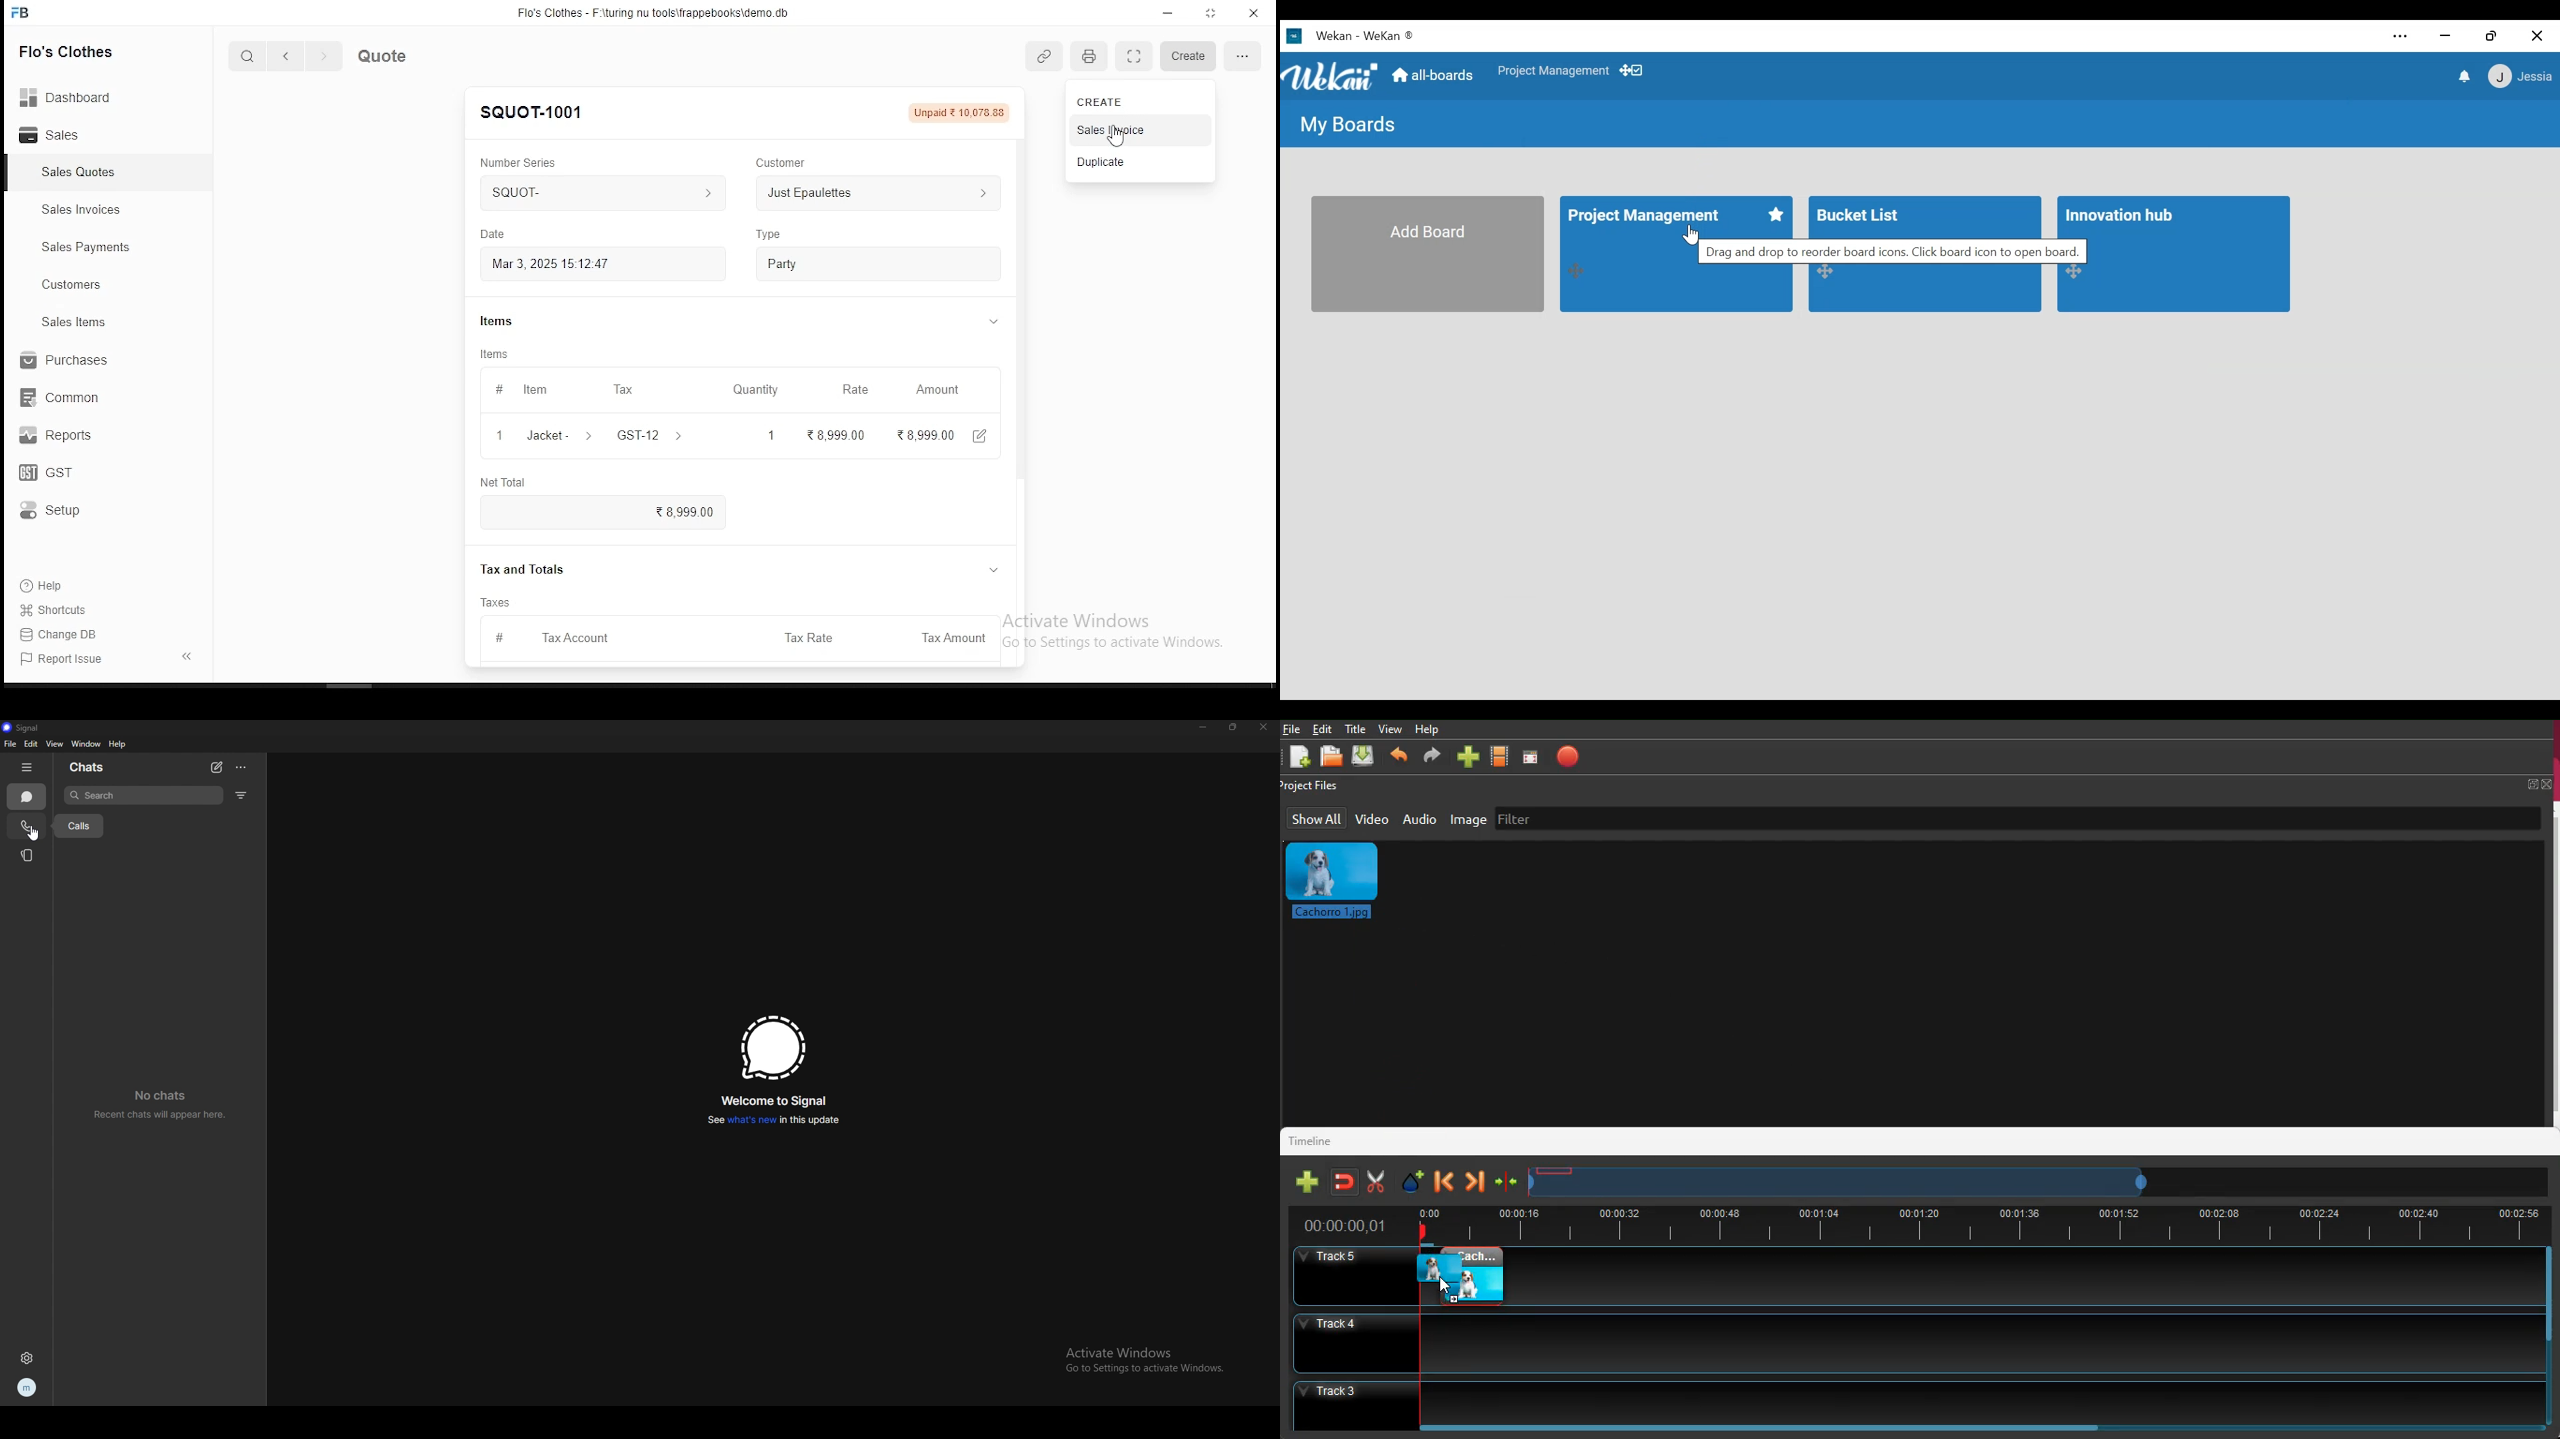 Image resolution: width=2576 pixels, height=1456 pixels. What do you see at coordinates (242, 795) in the screenshot?
I see `filter` at bounding box center [242, 795].